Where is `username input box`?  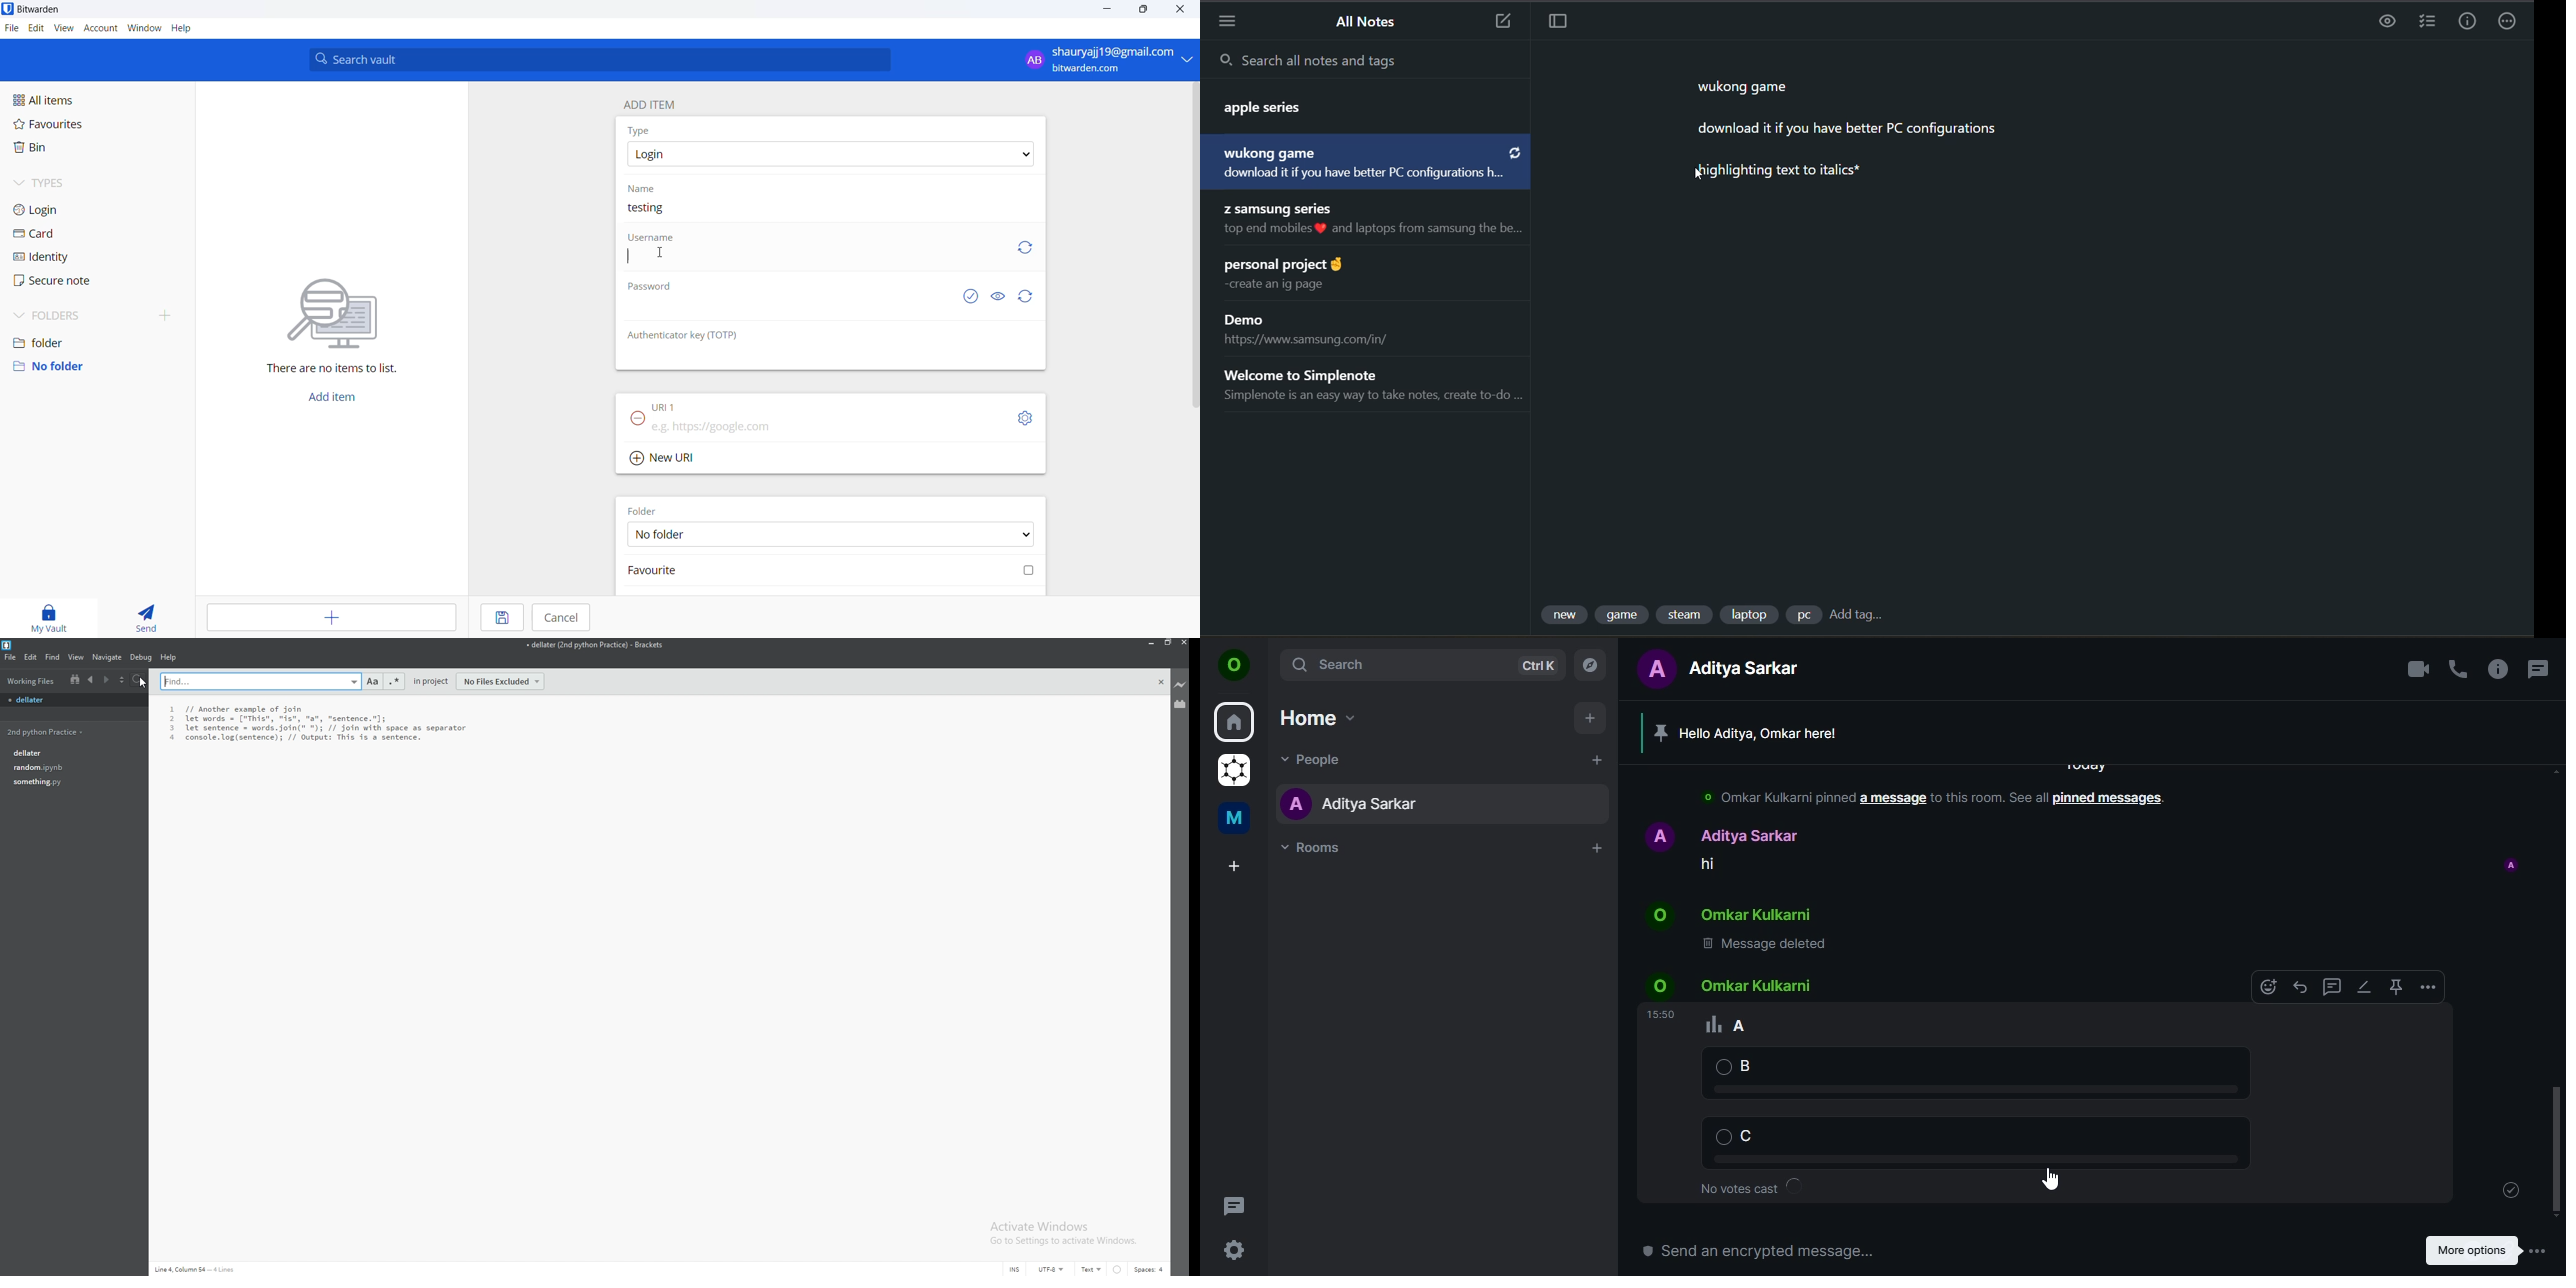
username input box is located at coordinates (806, 260).